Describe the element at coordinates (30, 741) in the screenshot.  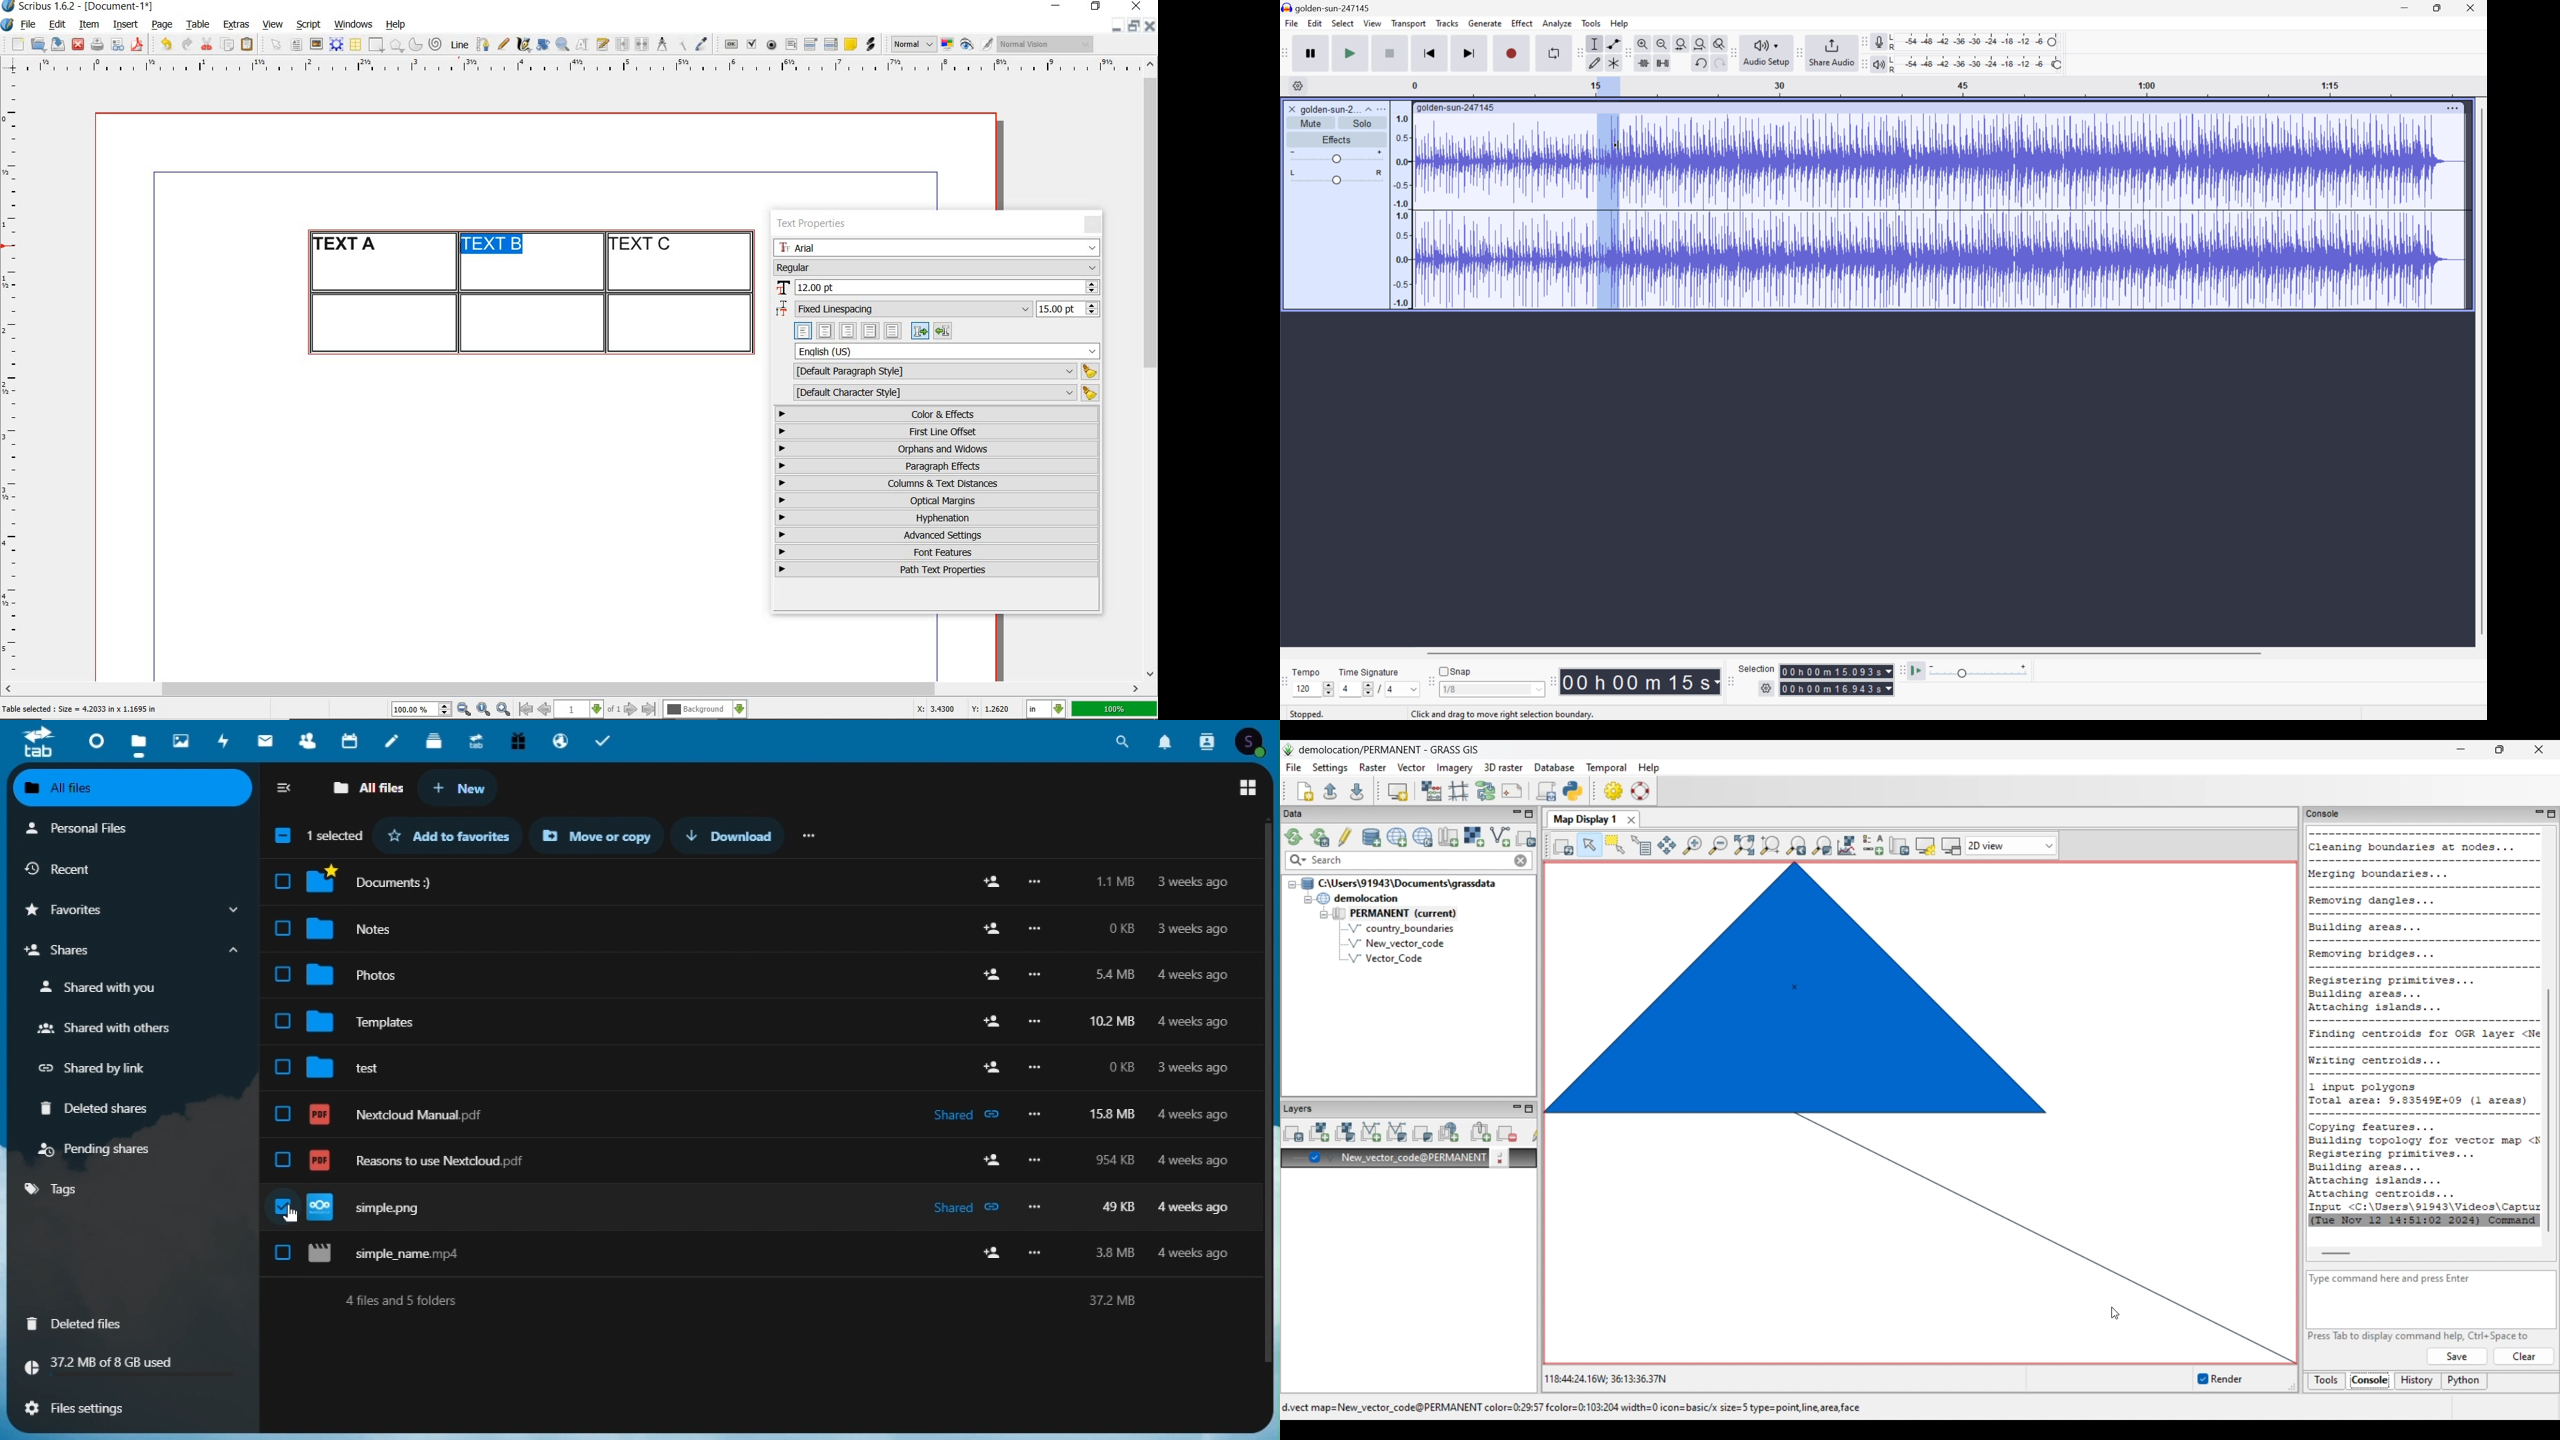
I see `tab` at that location.